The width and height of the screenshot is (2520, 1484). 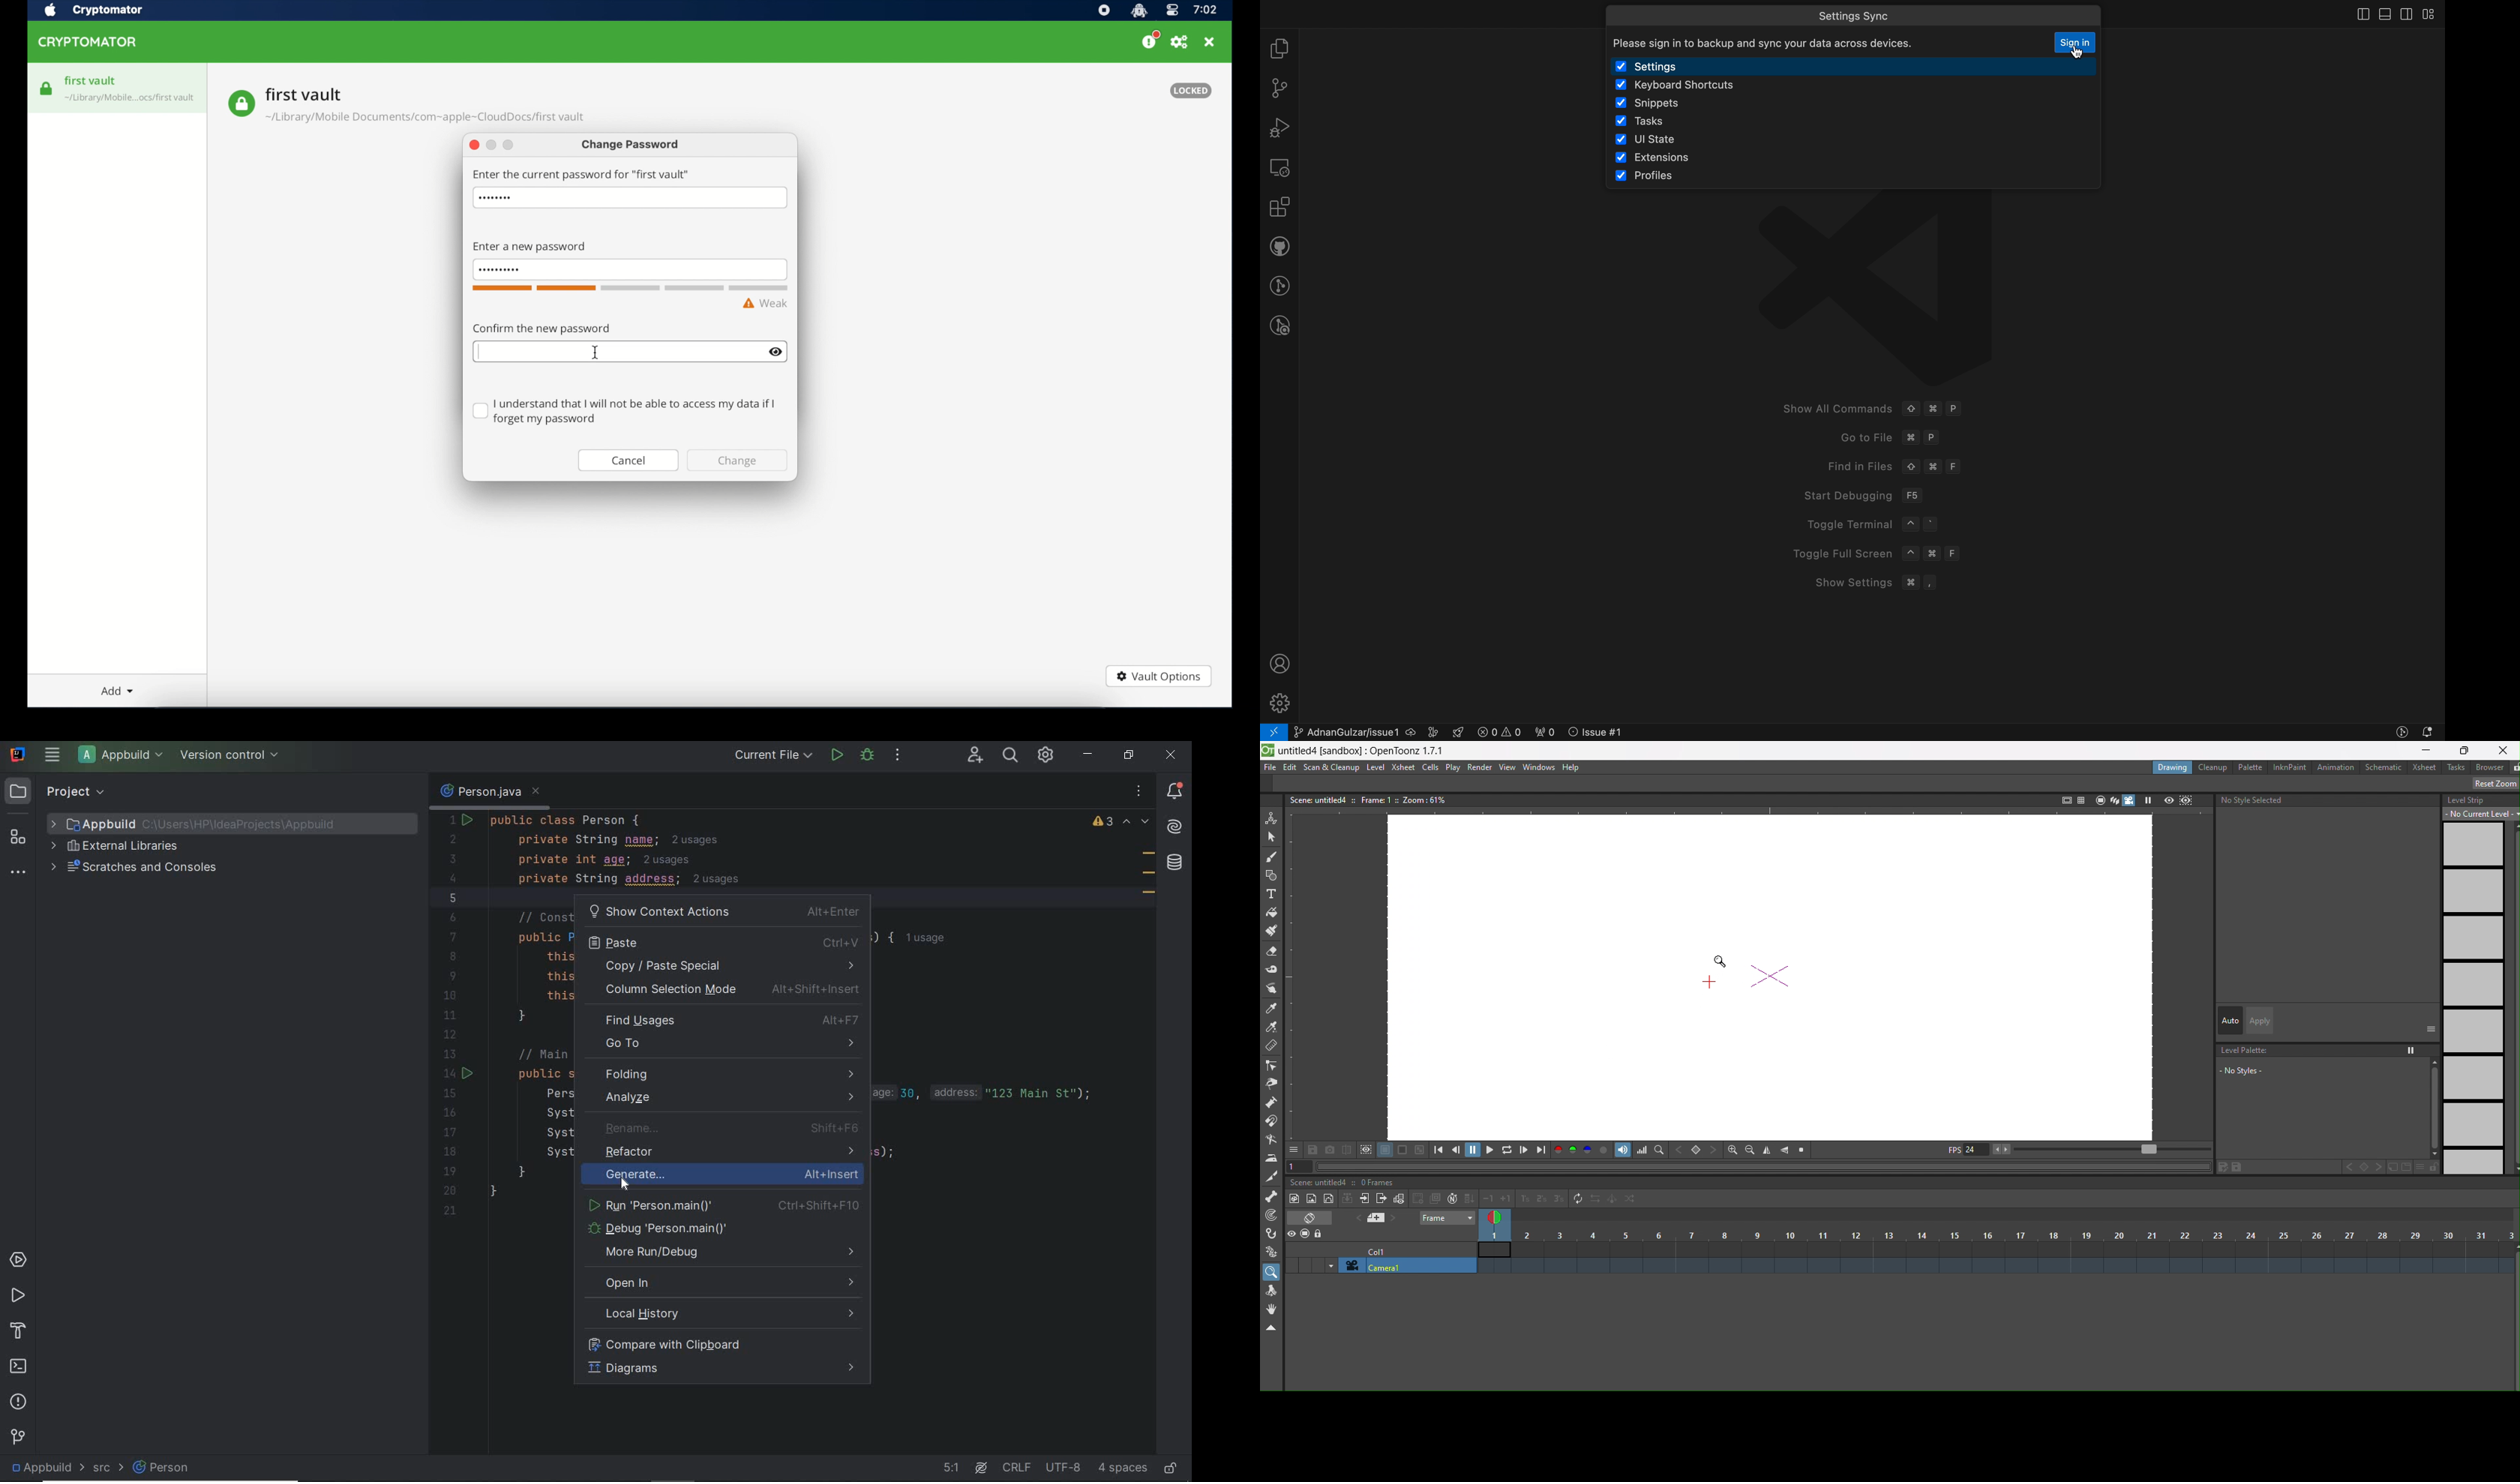 I want to click on level strip, so click(x=2476, y=985).